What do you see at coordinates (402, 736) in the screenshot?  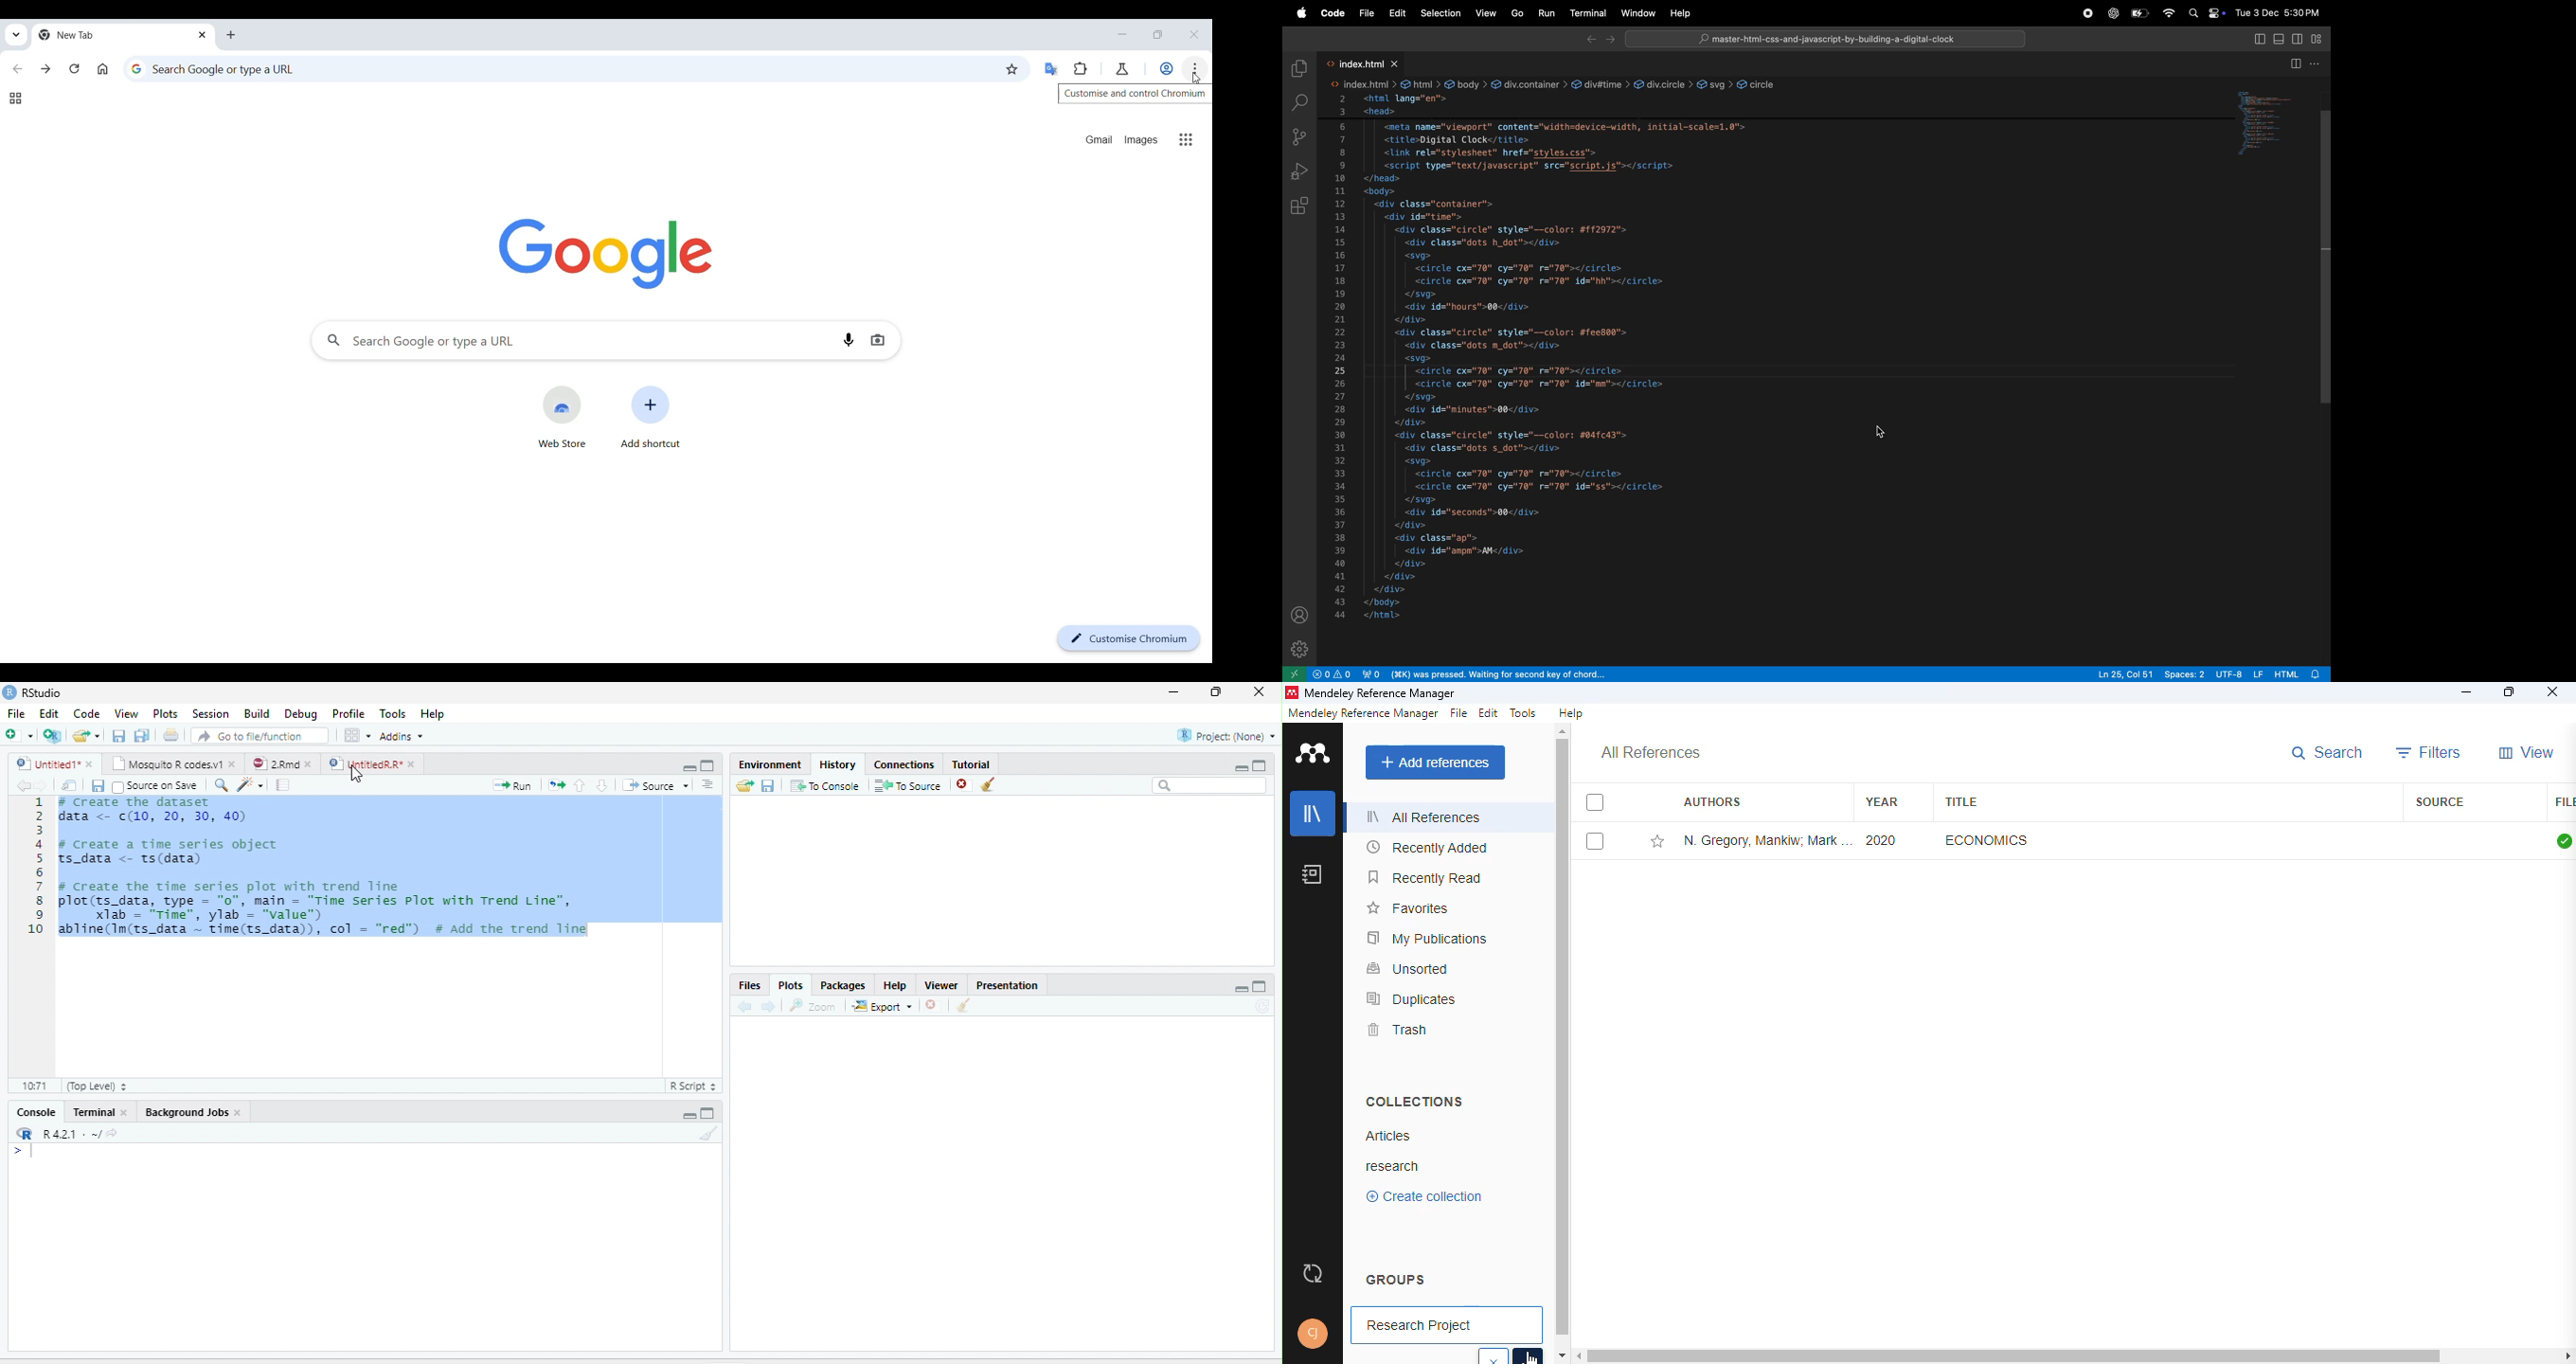 I see `Addins` at bounding box center [402, 736].